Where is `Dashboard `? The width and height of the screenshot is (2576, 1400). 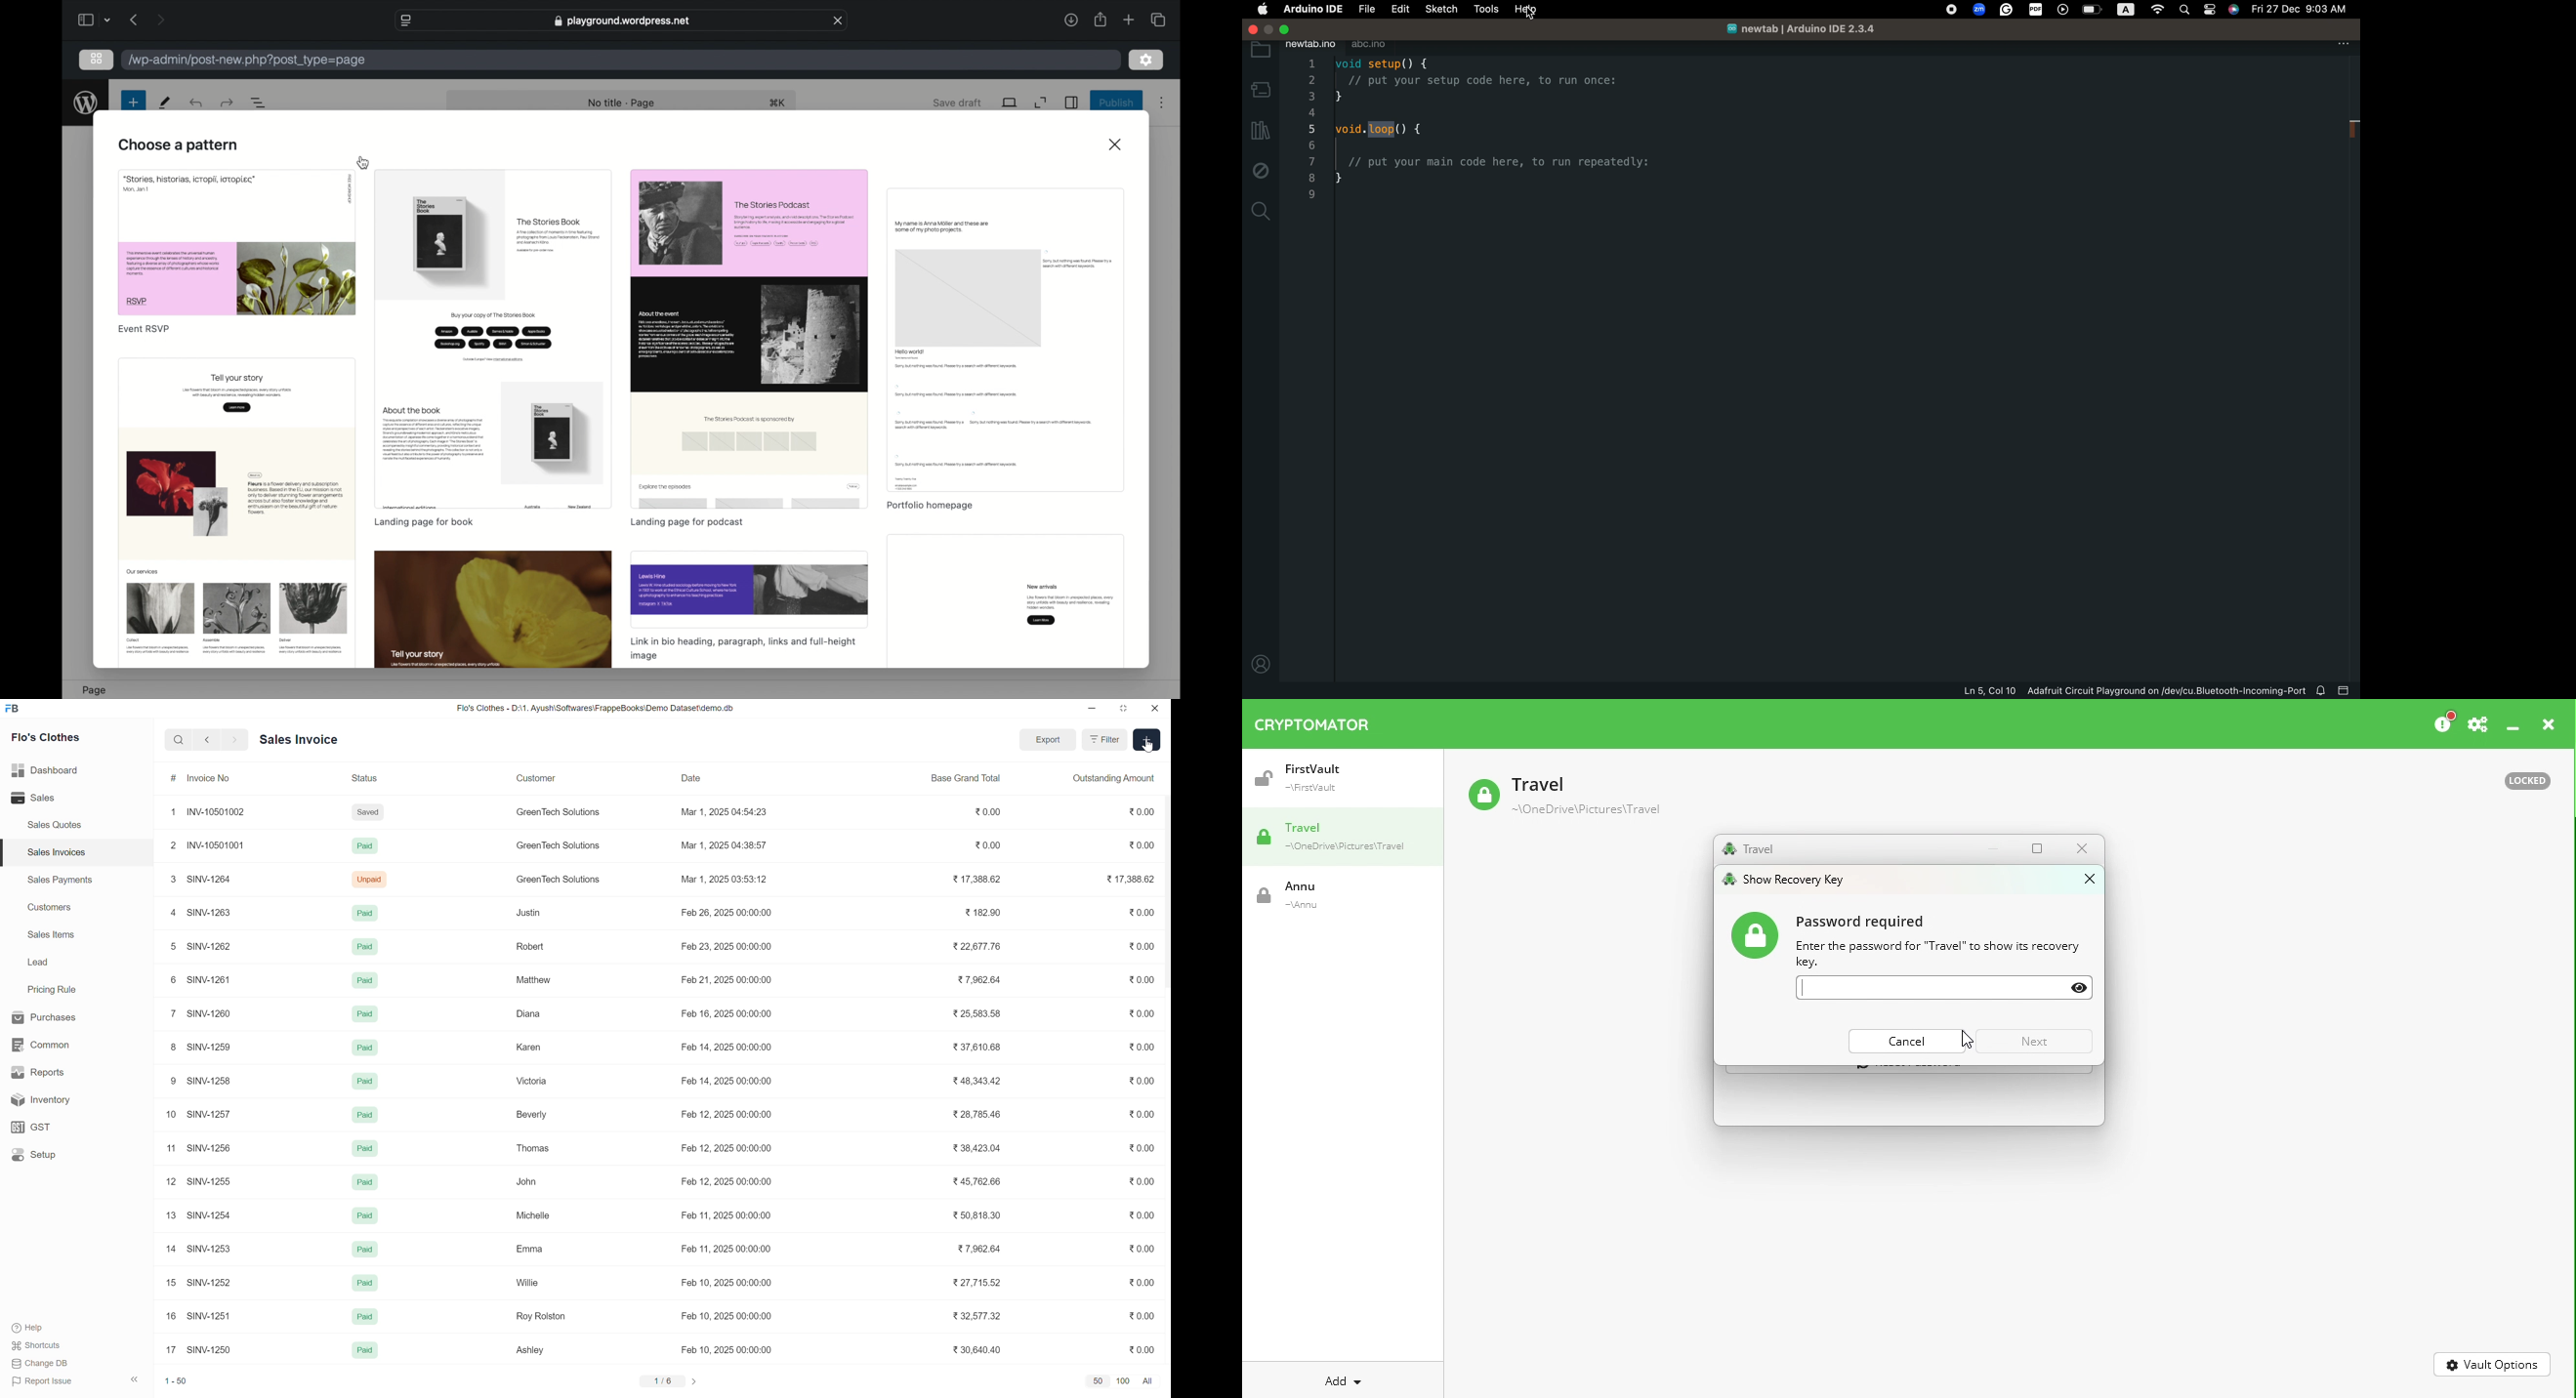
Dashboard  is located at coordinates (61, 770).